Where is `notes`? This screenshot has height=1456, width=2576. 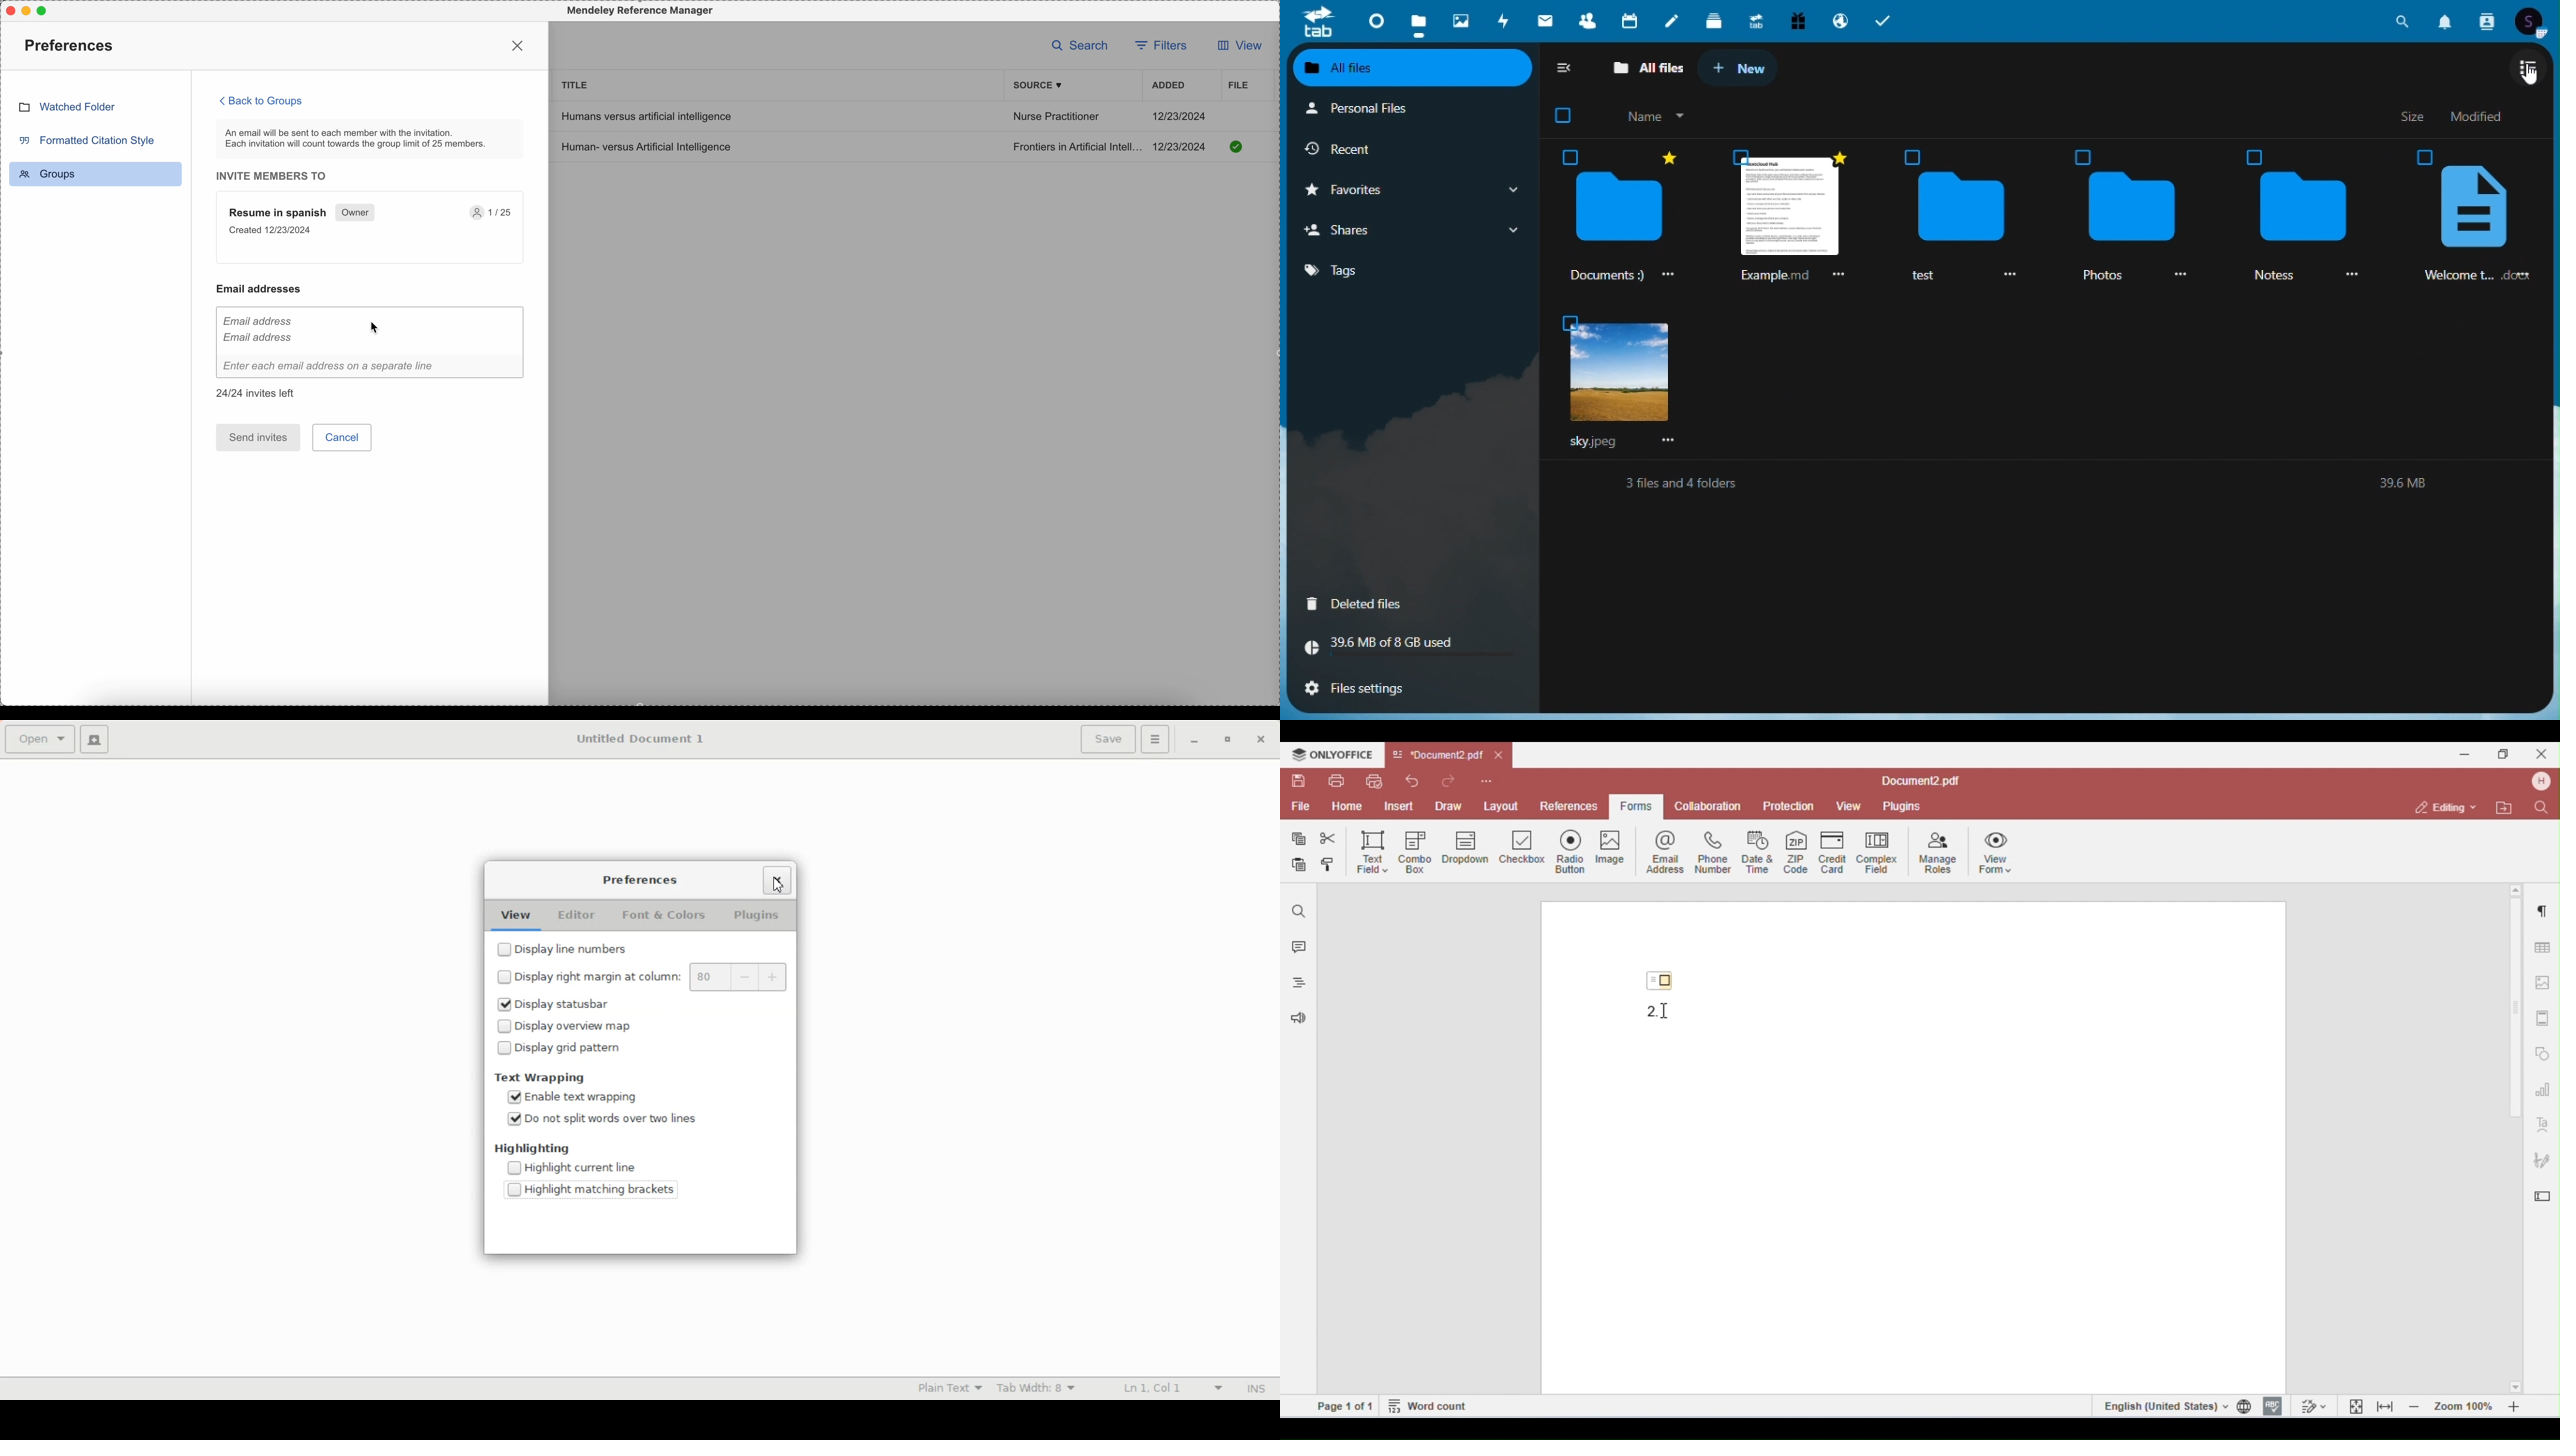
notes is located at coordinates (1671, 20).